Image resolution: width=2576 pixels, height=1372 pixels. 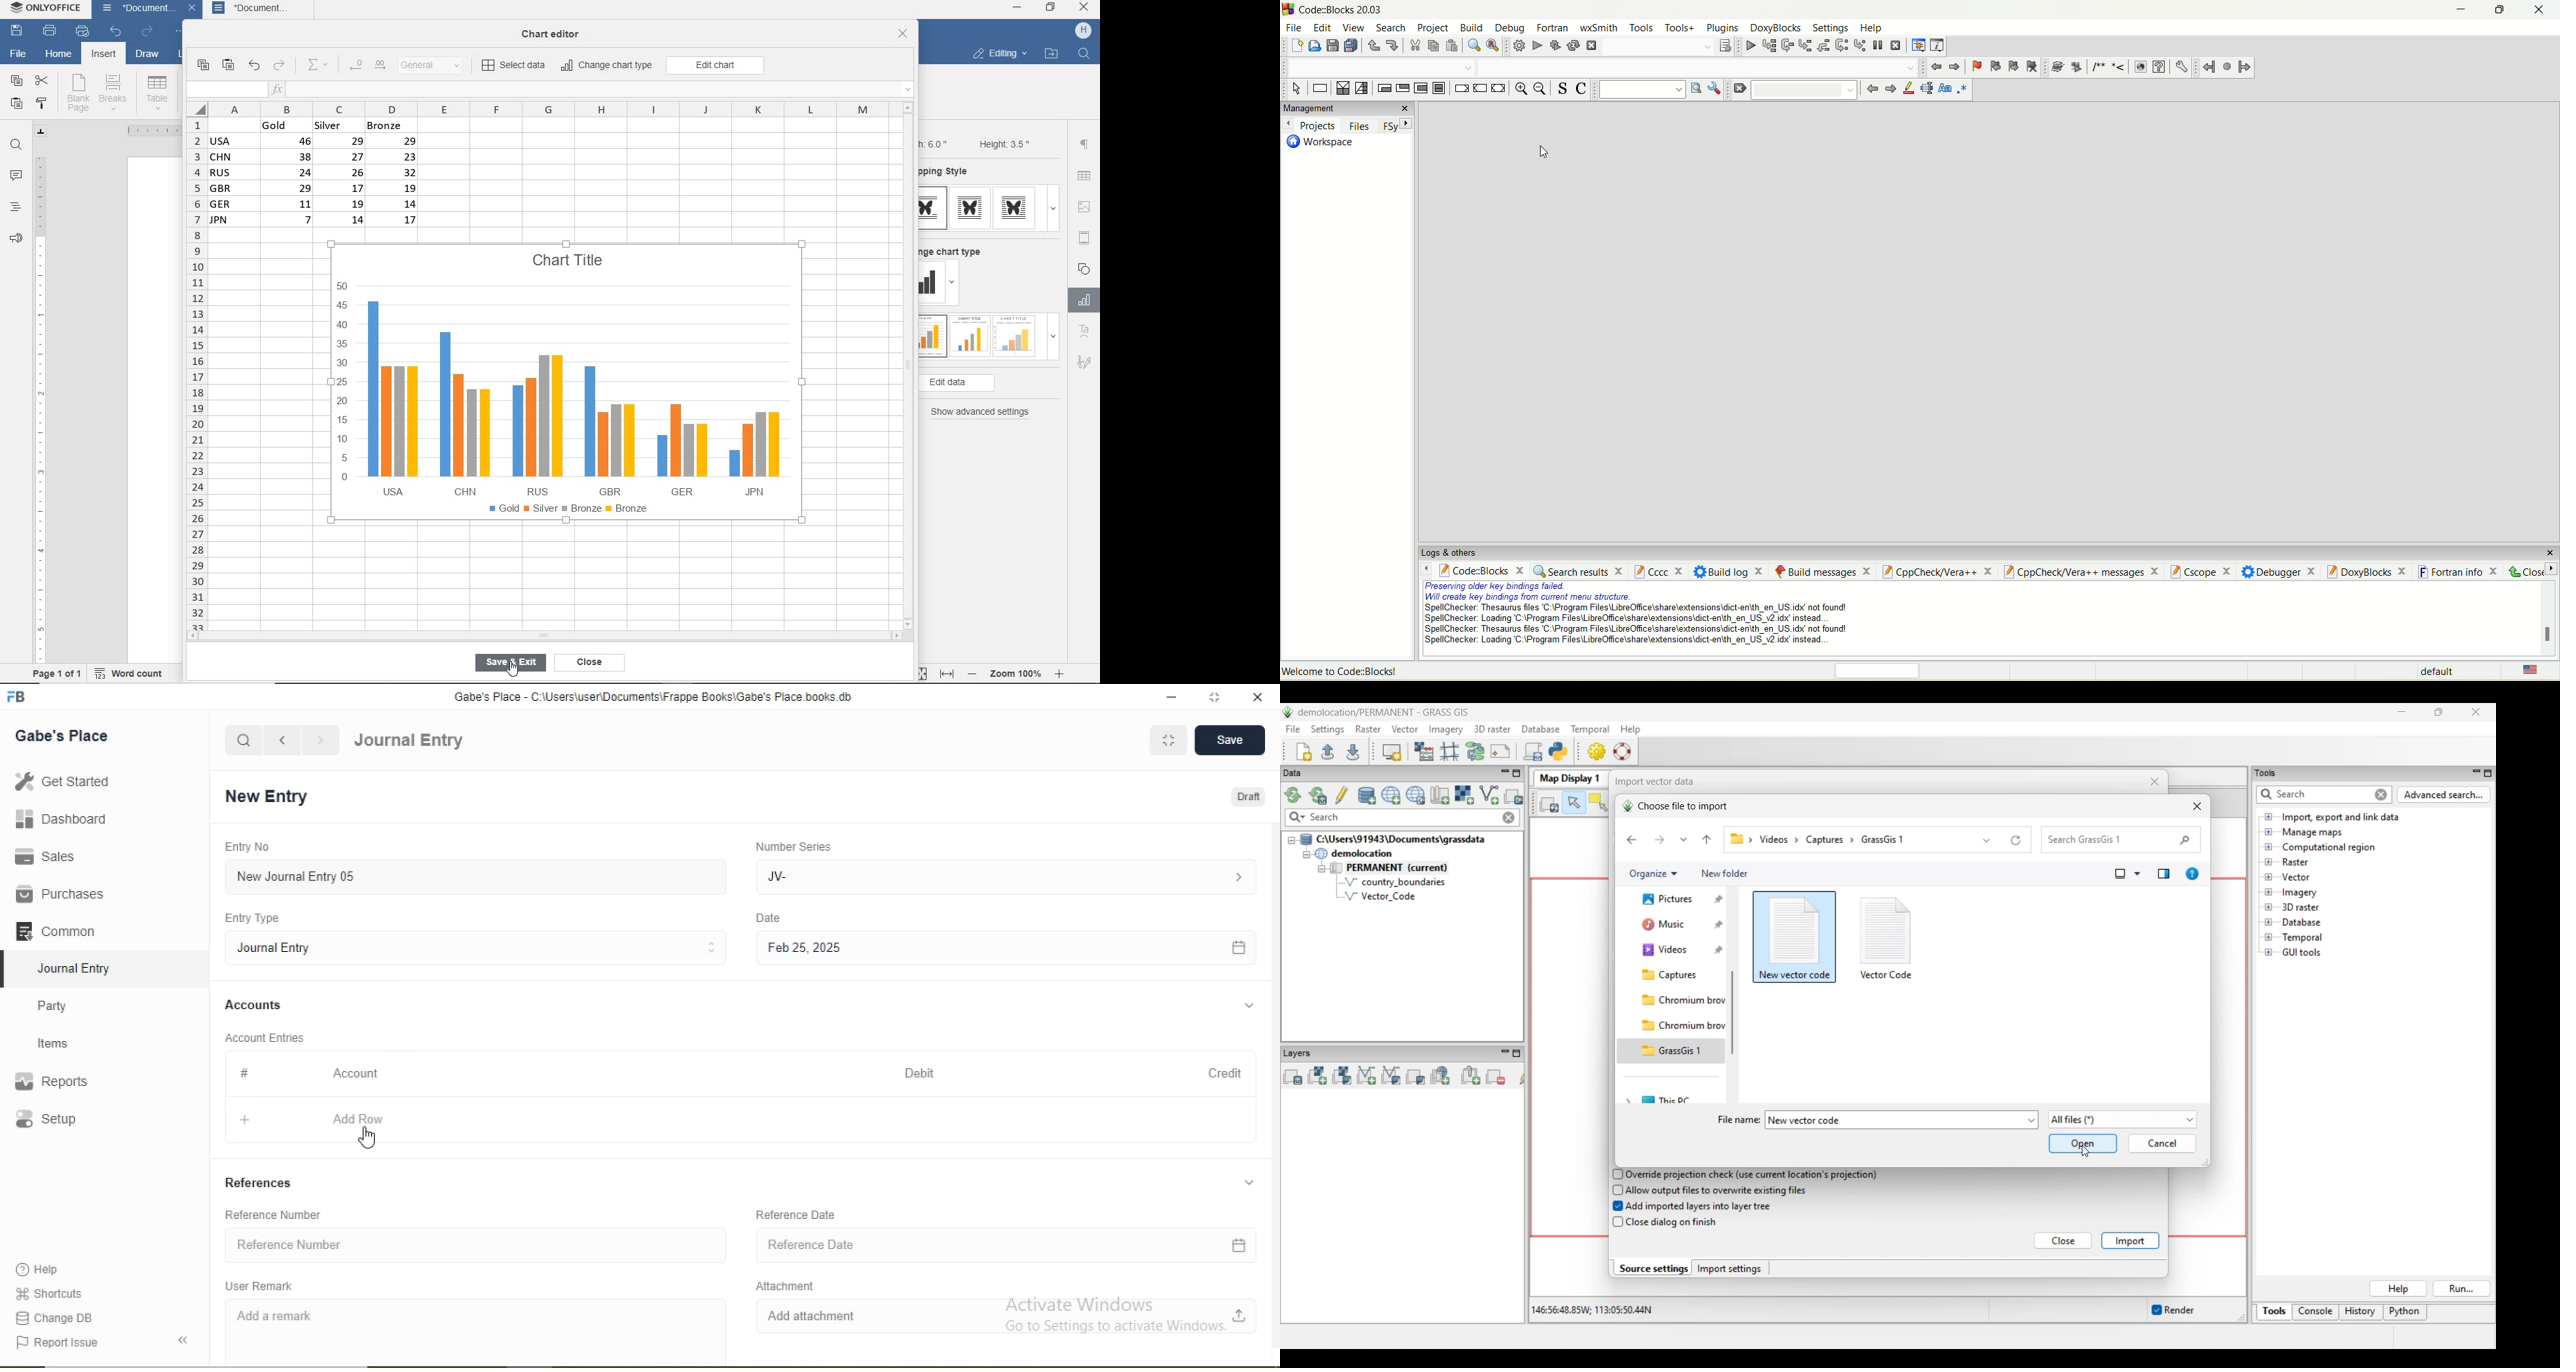 I want to click on chart, so click(x=561, y=385).